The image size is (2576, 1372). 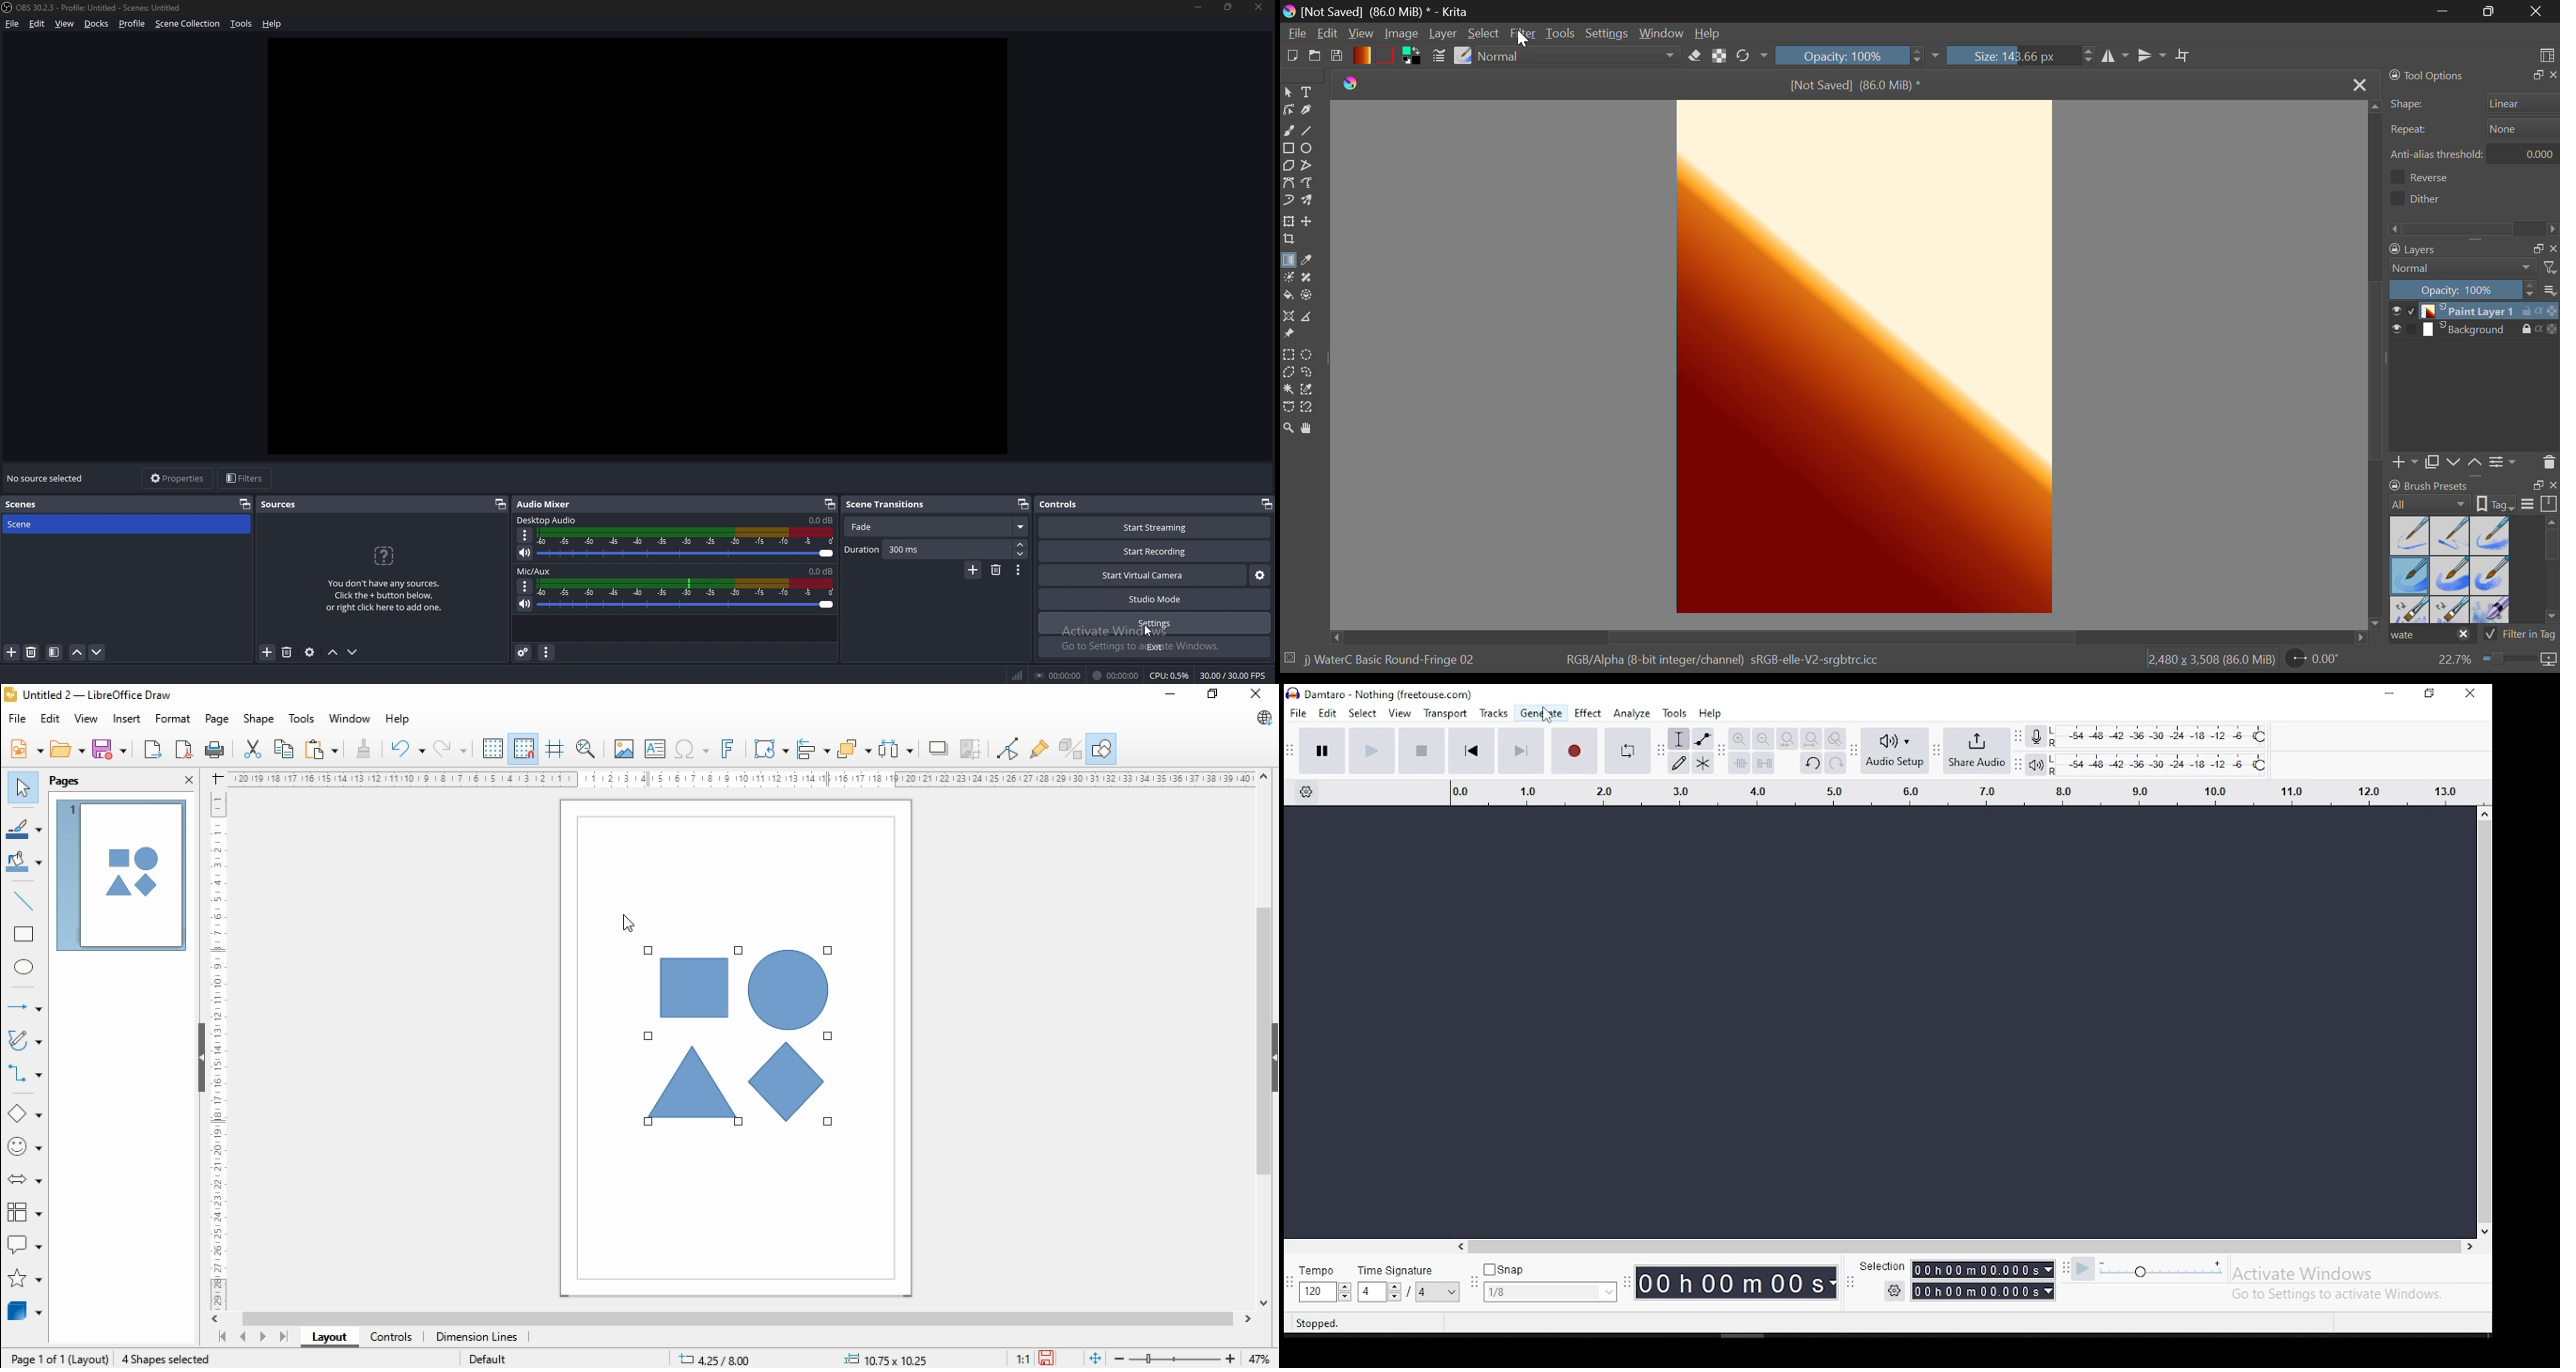 What do you see at coordinates (1096, 1358) in the screenshot?
I see `fit page to window` at bounding box center [1096, 1358].